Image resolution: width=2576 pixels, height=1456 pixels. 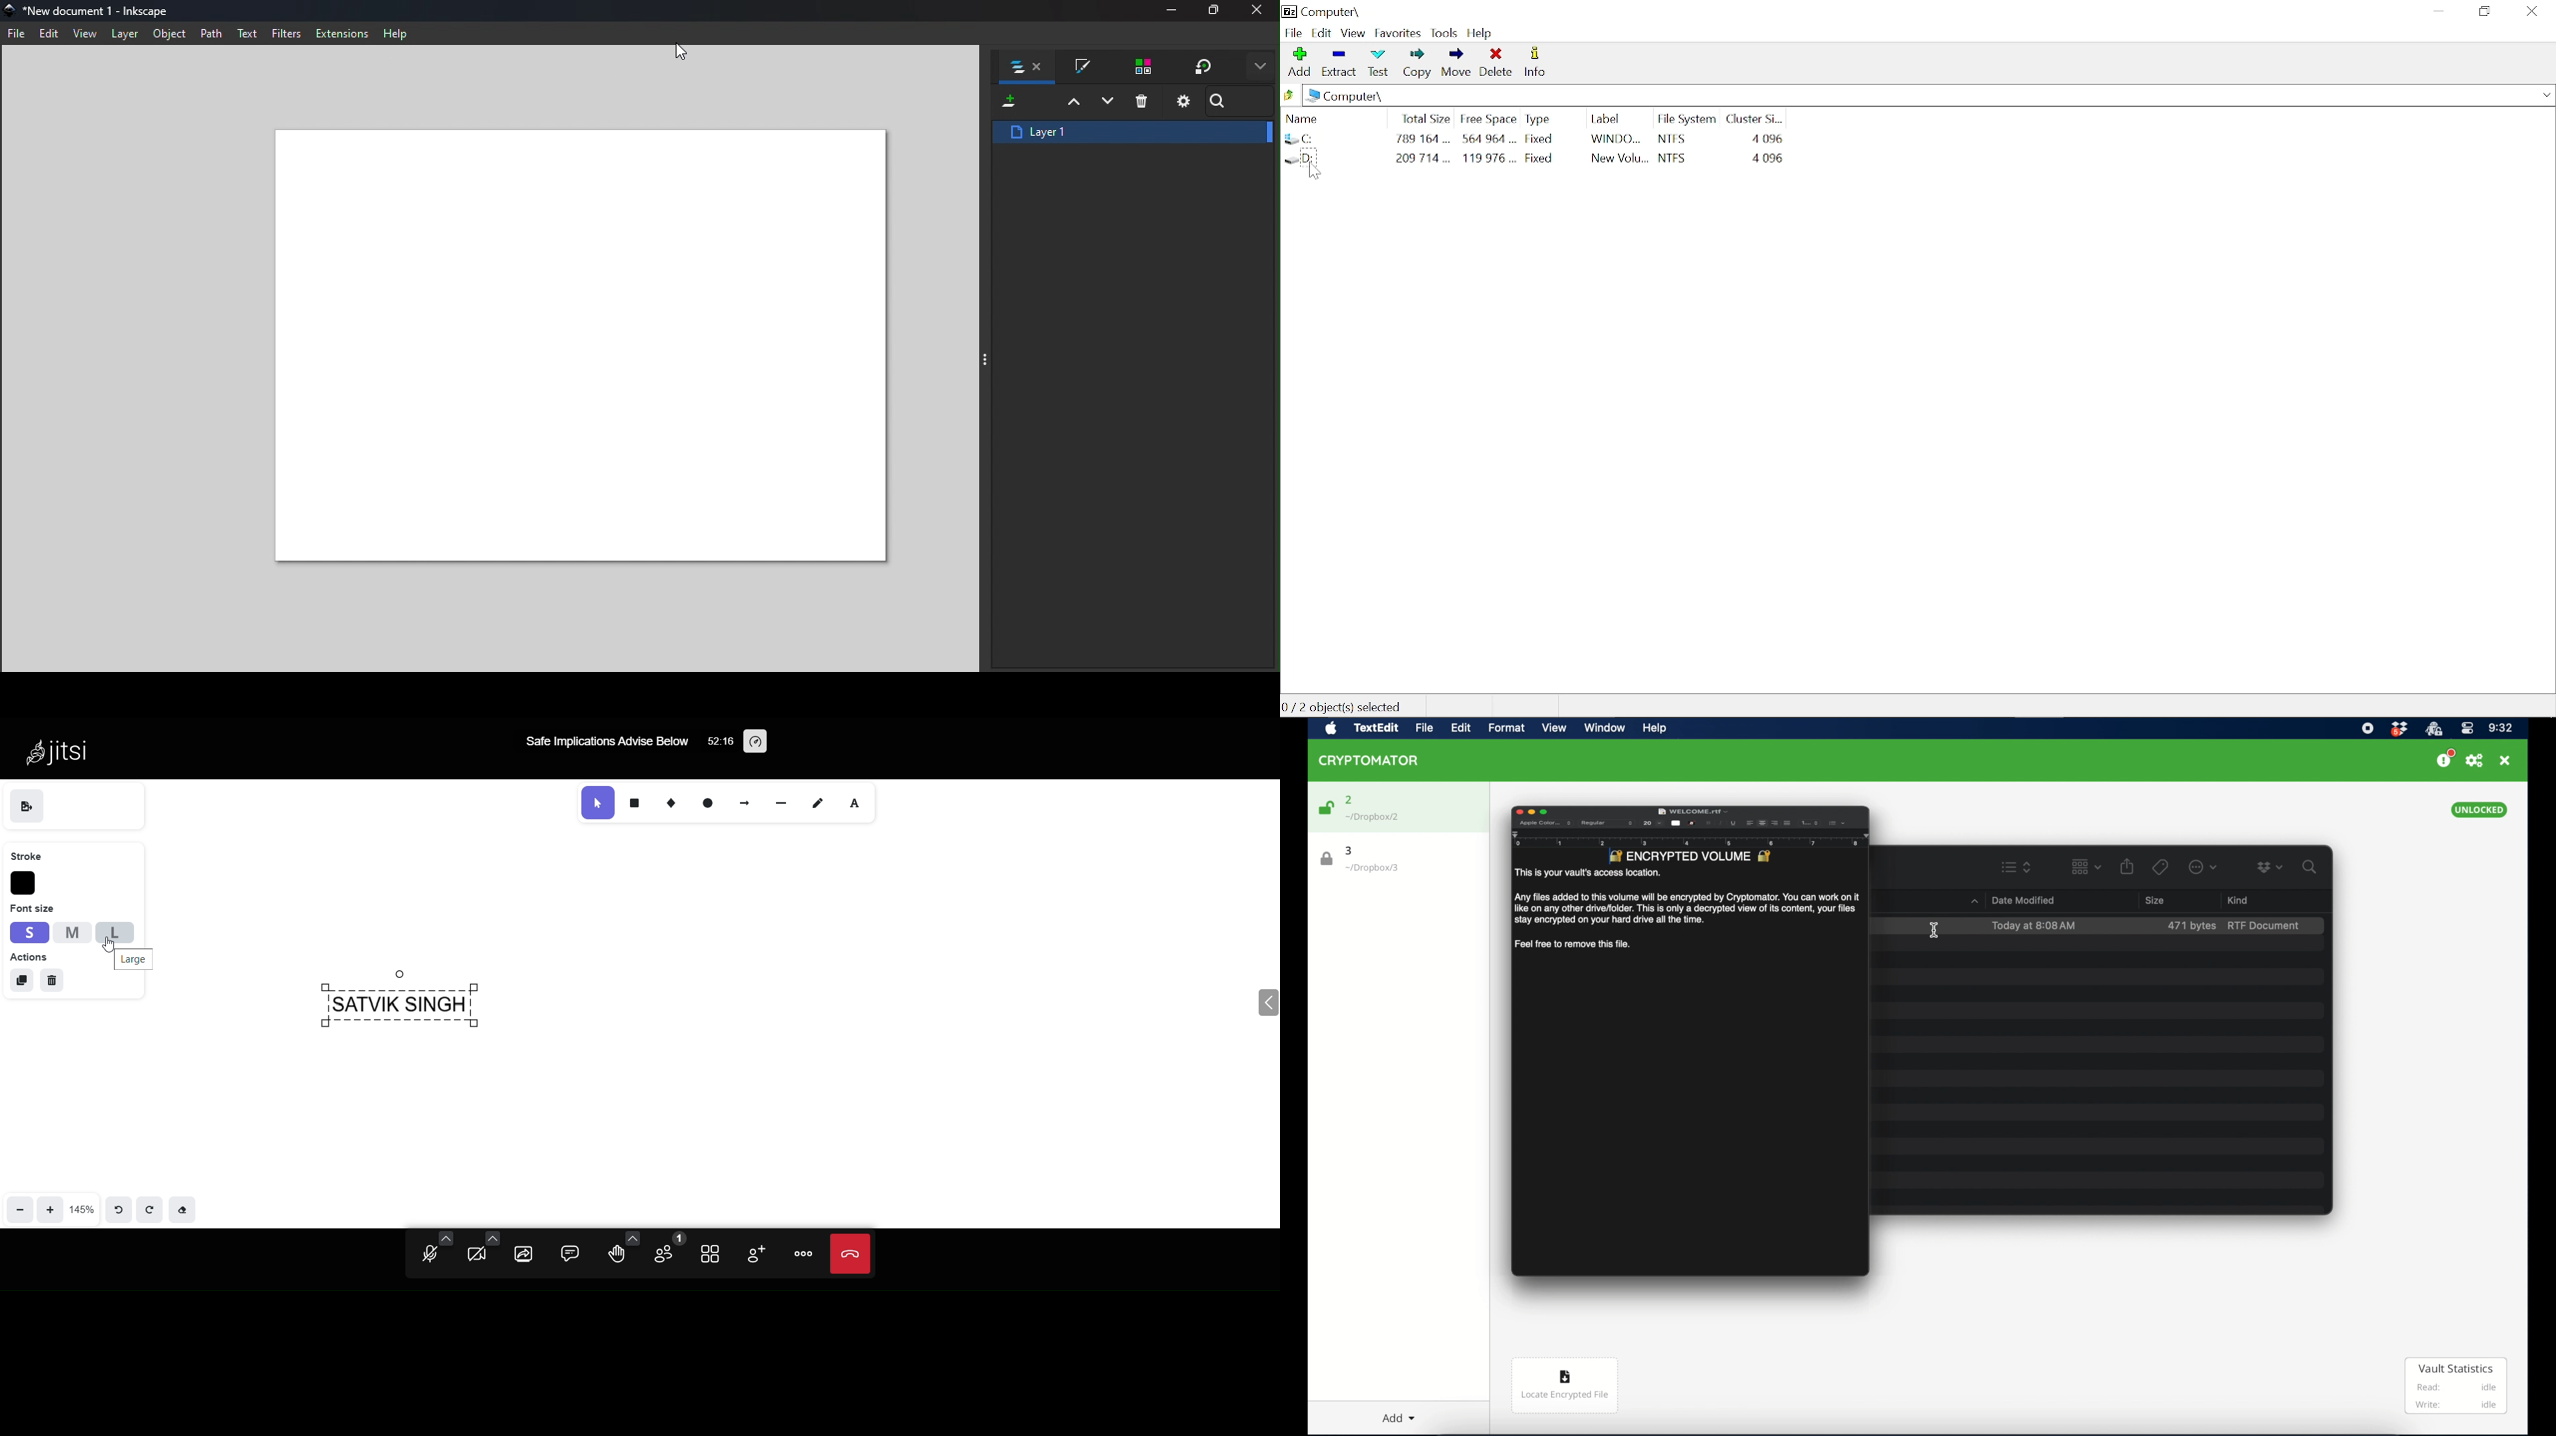 What do you see at coordinates (1133, 135) in the screenshot?
I see `Layer1` at bounding box center [1133, 135].